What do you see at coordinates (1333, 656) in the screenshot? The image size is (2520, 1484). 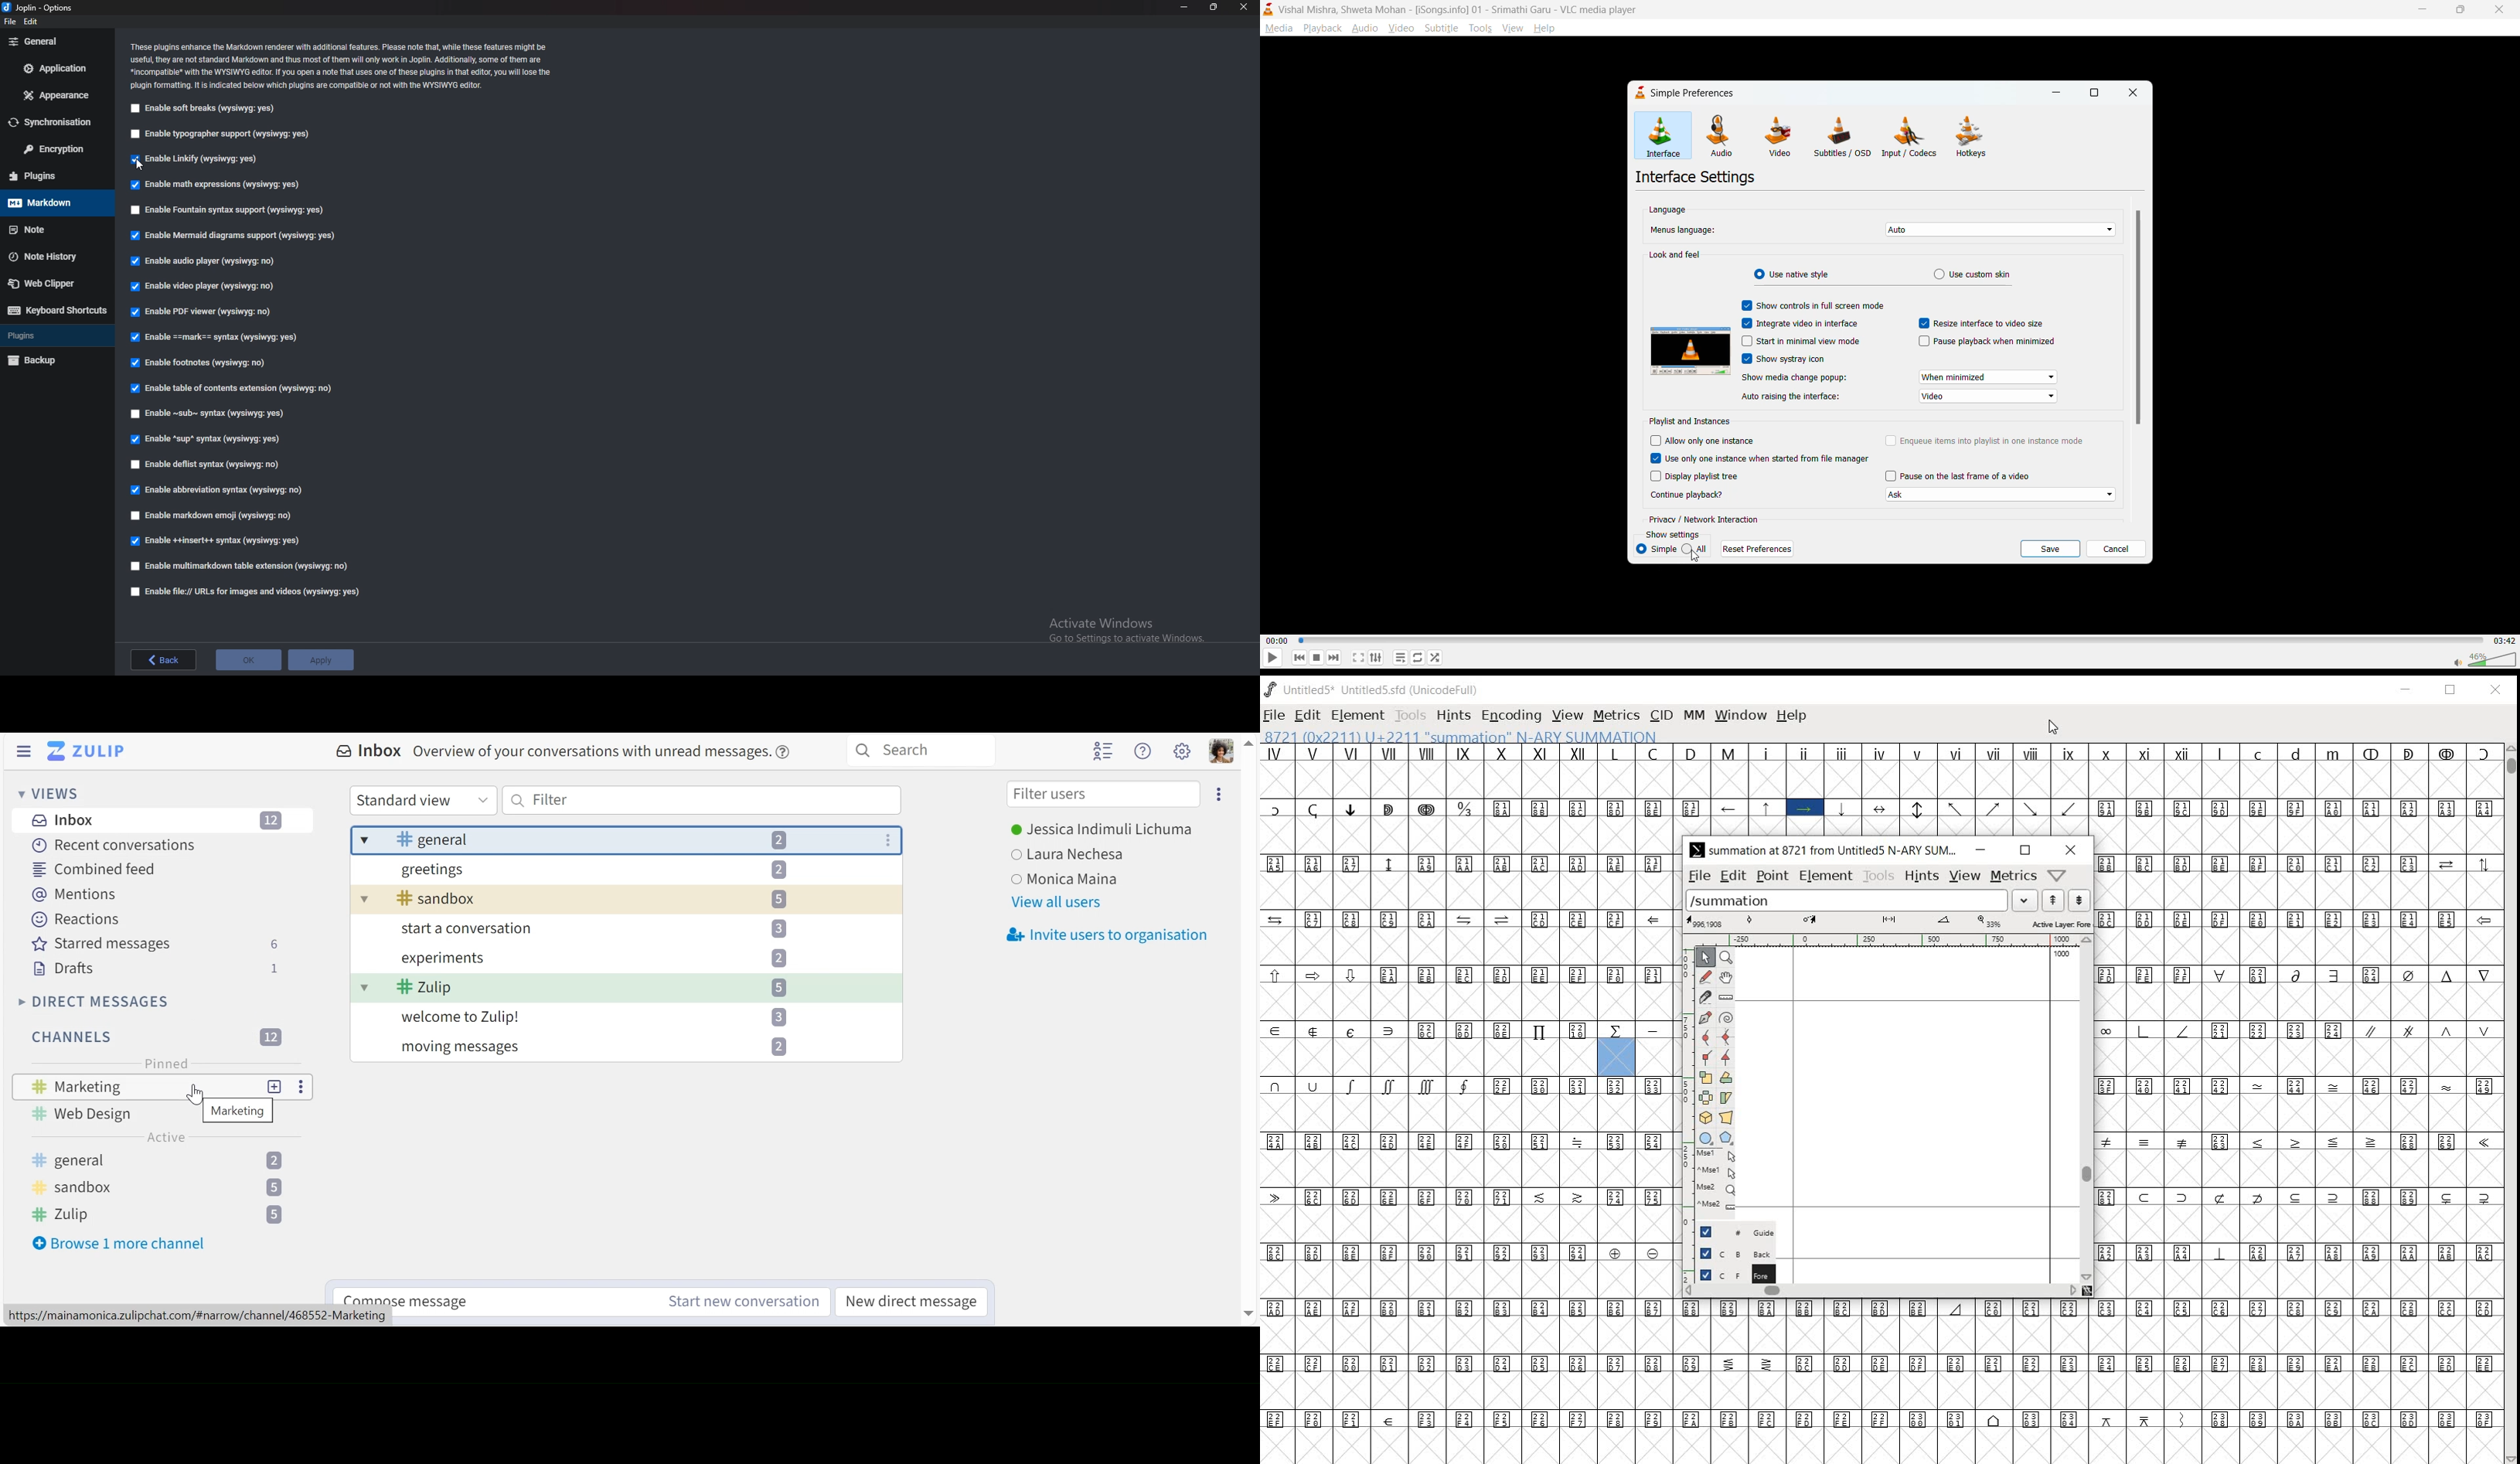 I see `next` at bounding box center [1333, 656].